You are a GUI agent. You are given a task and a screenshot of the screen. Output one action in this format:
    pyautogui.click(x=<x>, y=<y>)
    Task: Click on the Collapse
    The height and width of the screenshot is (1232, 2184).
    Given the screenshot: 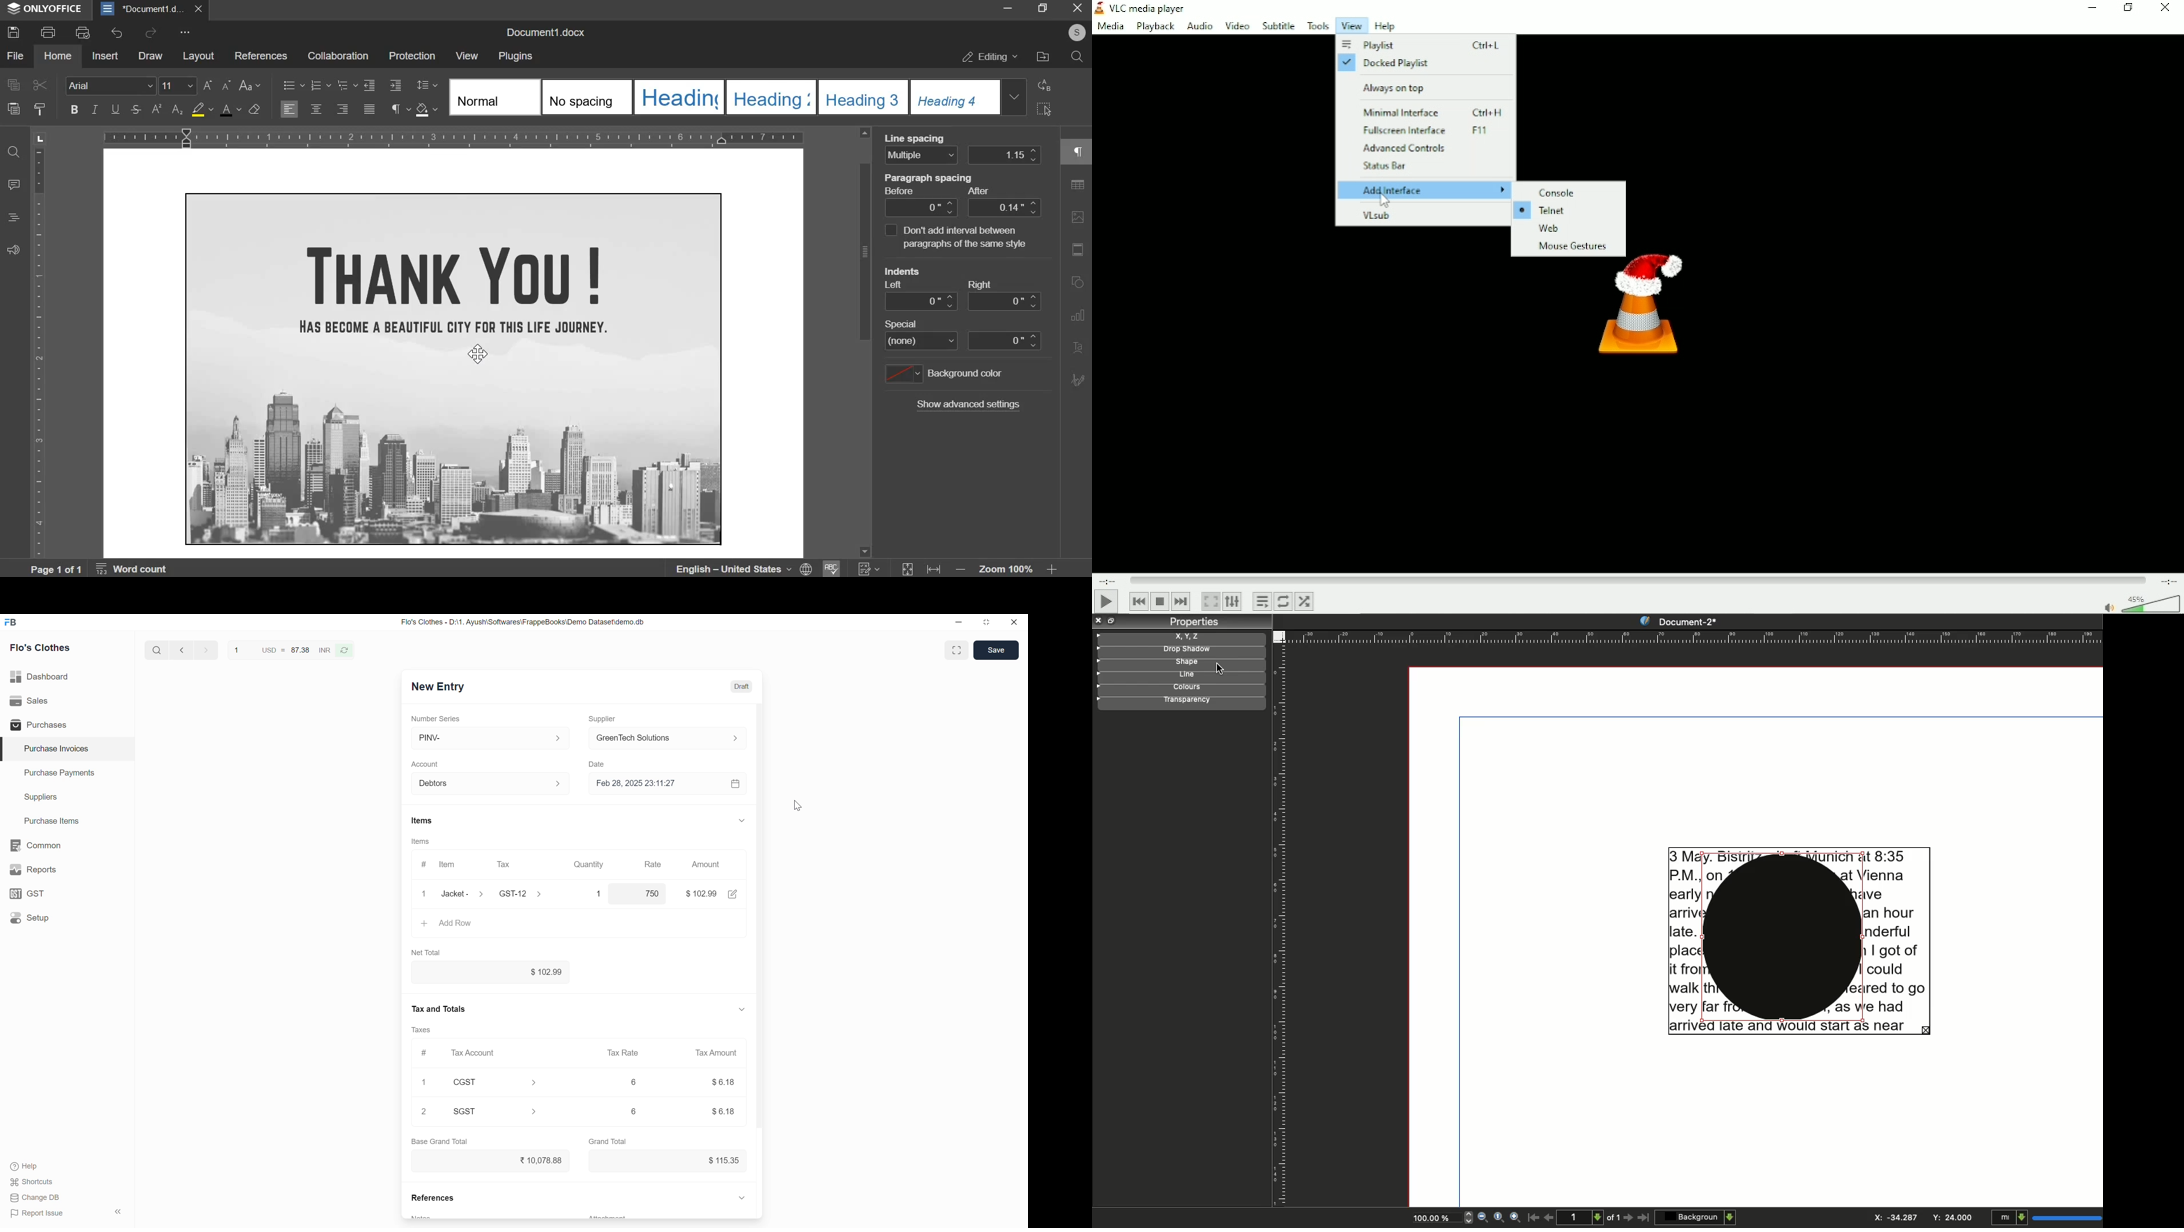 What is the action you would take?
    pyautogui.click(x=118, y=1212)
    